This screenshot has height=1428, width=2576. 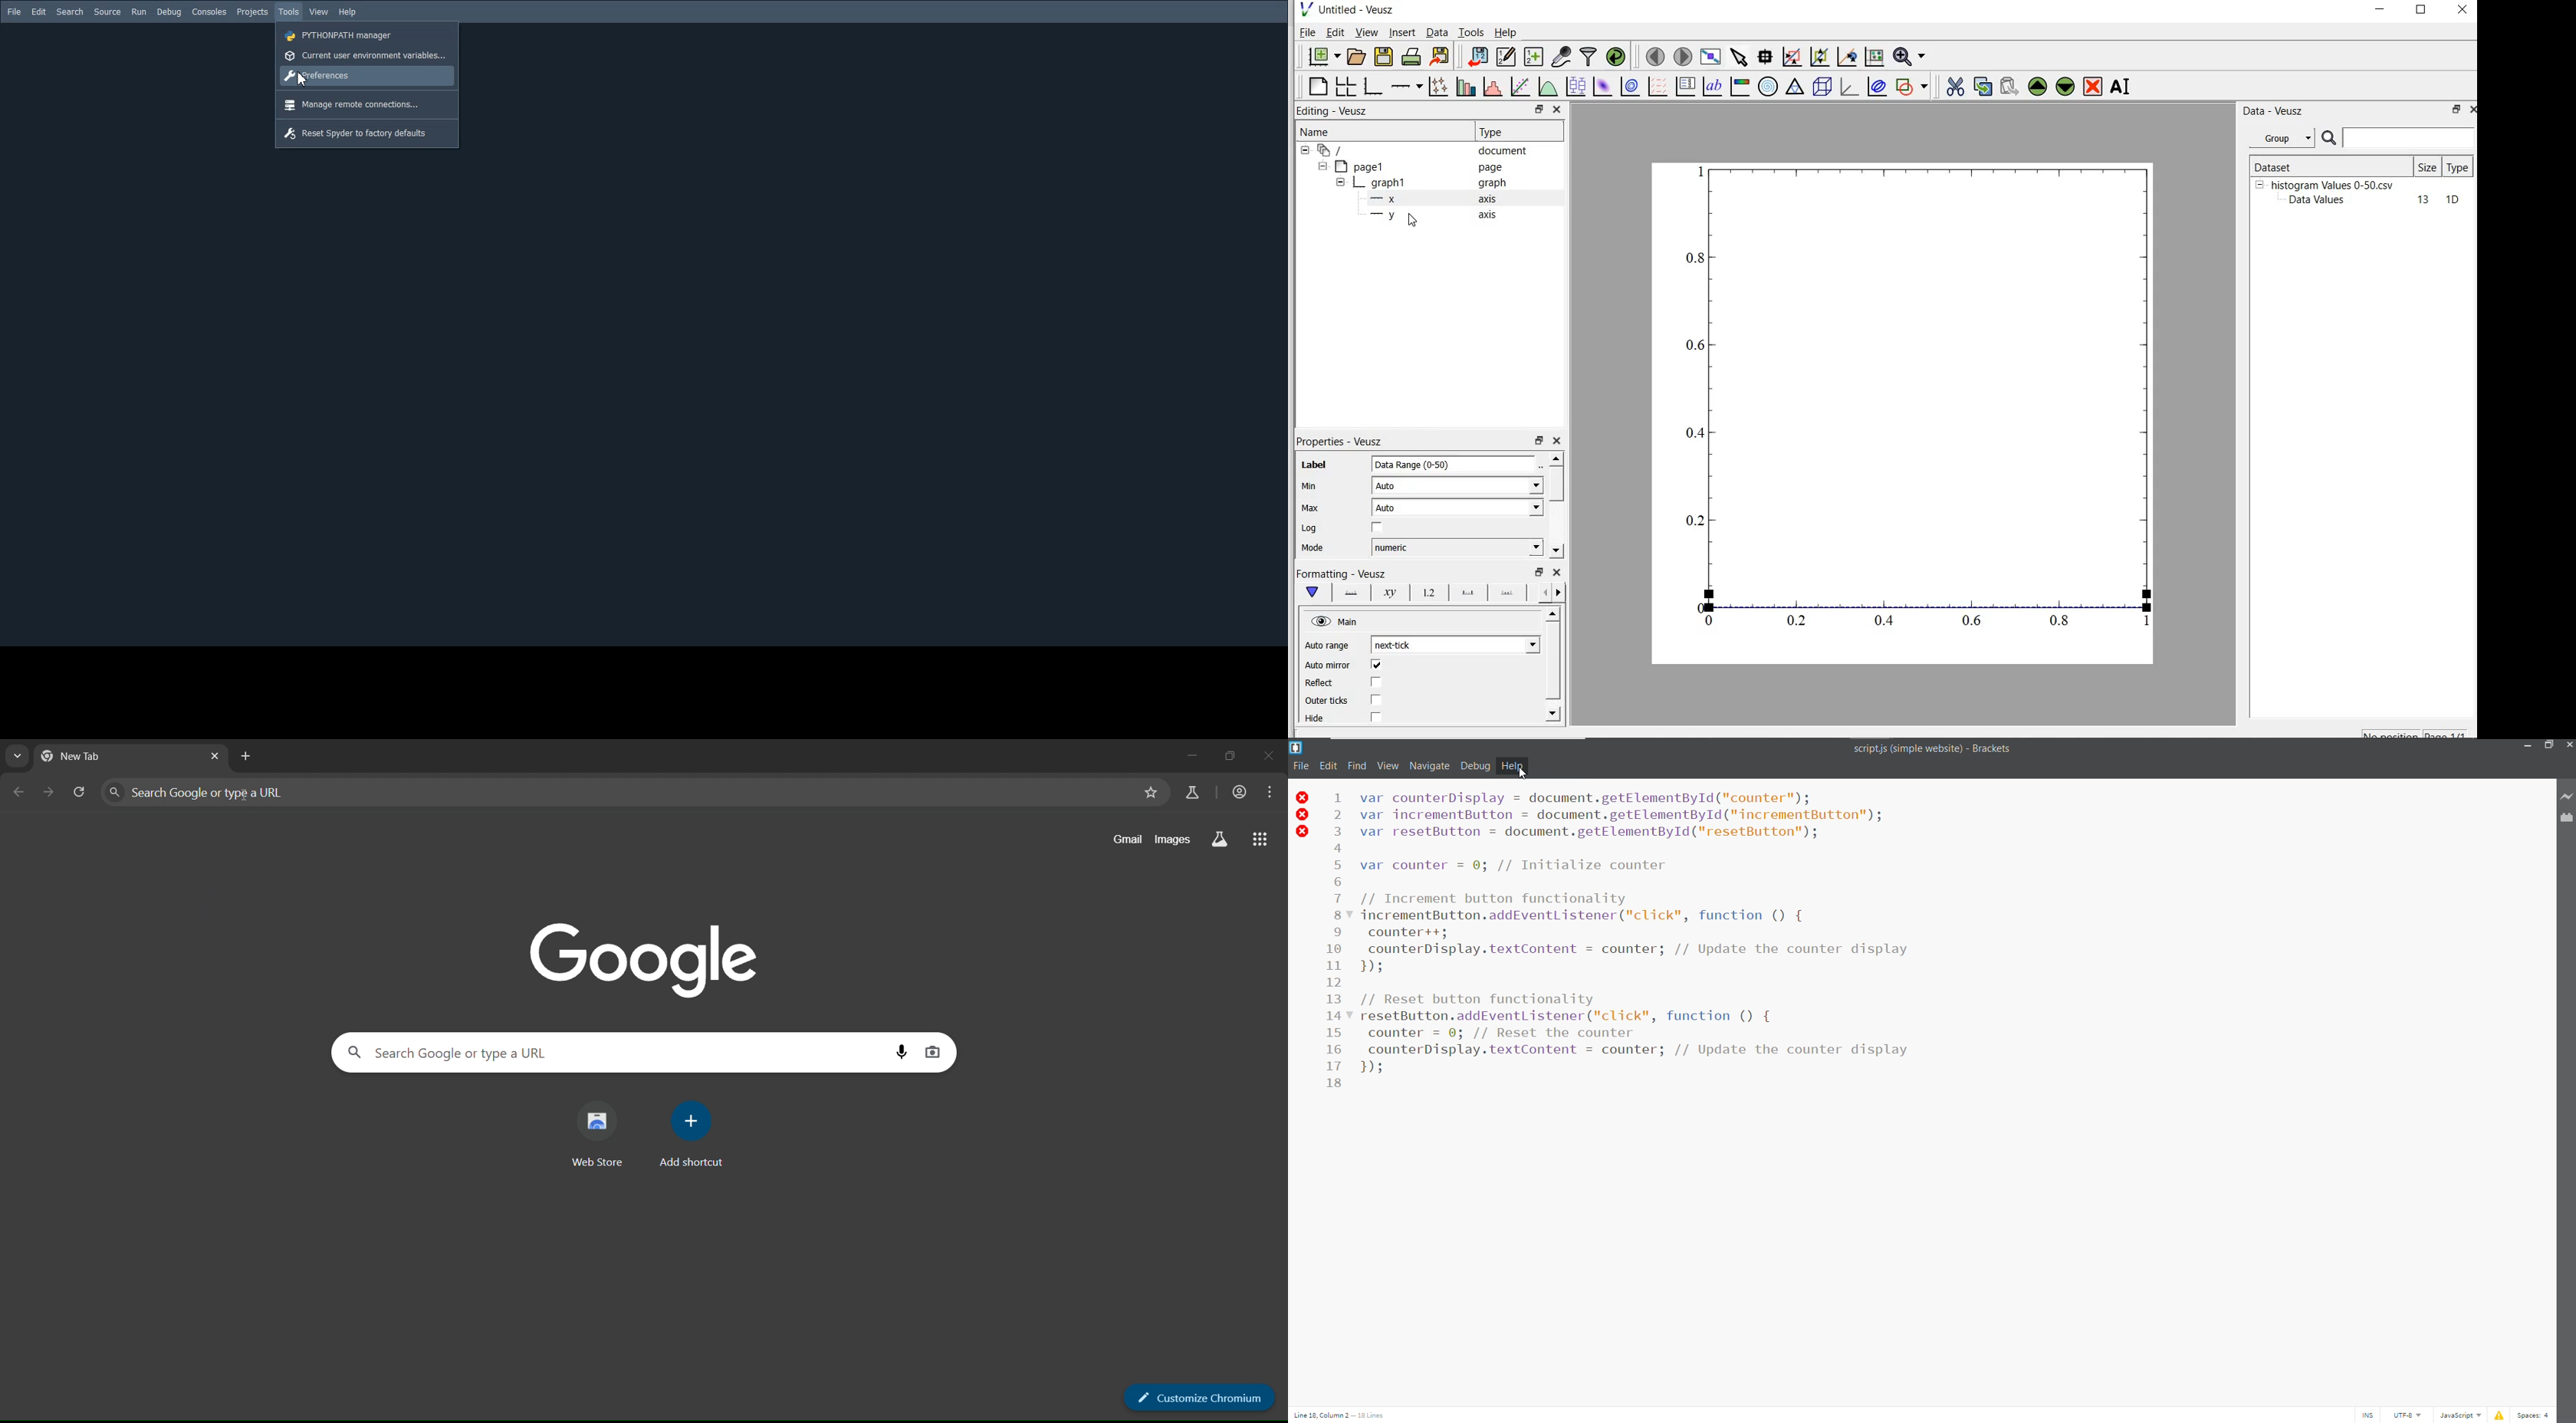 What do you see at coordinates (1192, 793) in the screenshot?
I see `search labs` at bounding box center [1192, 793].